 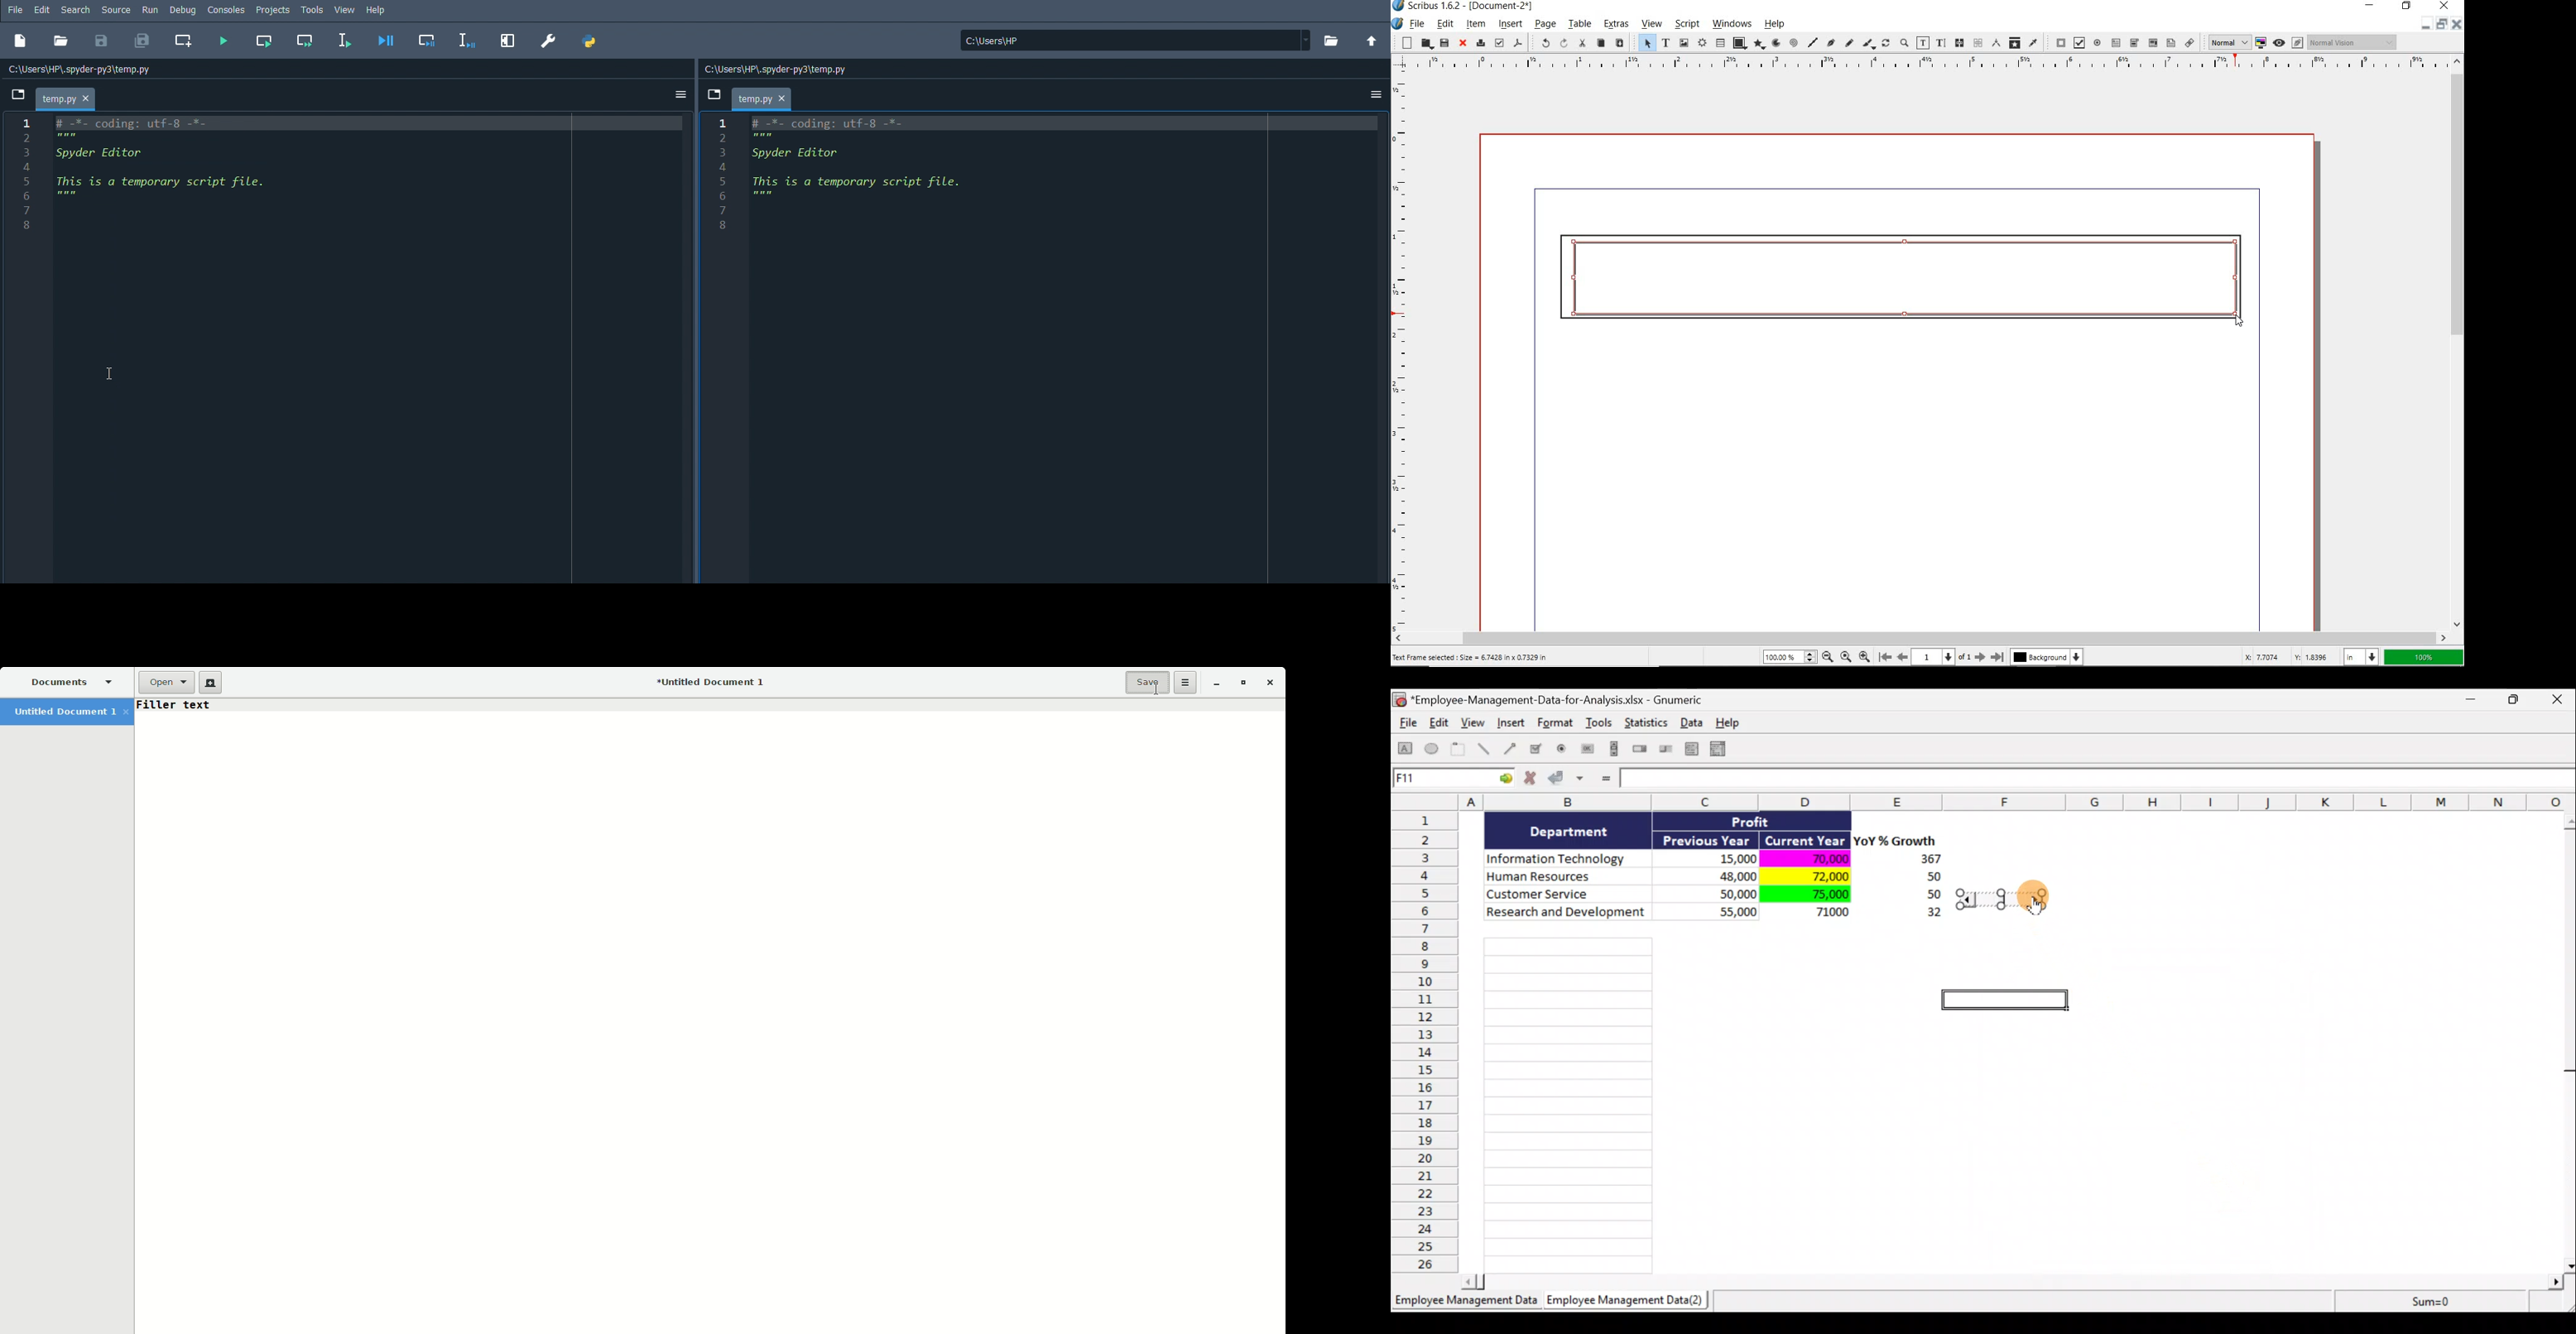 I want to click on text frame, so click(x=1666, y=43).